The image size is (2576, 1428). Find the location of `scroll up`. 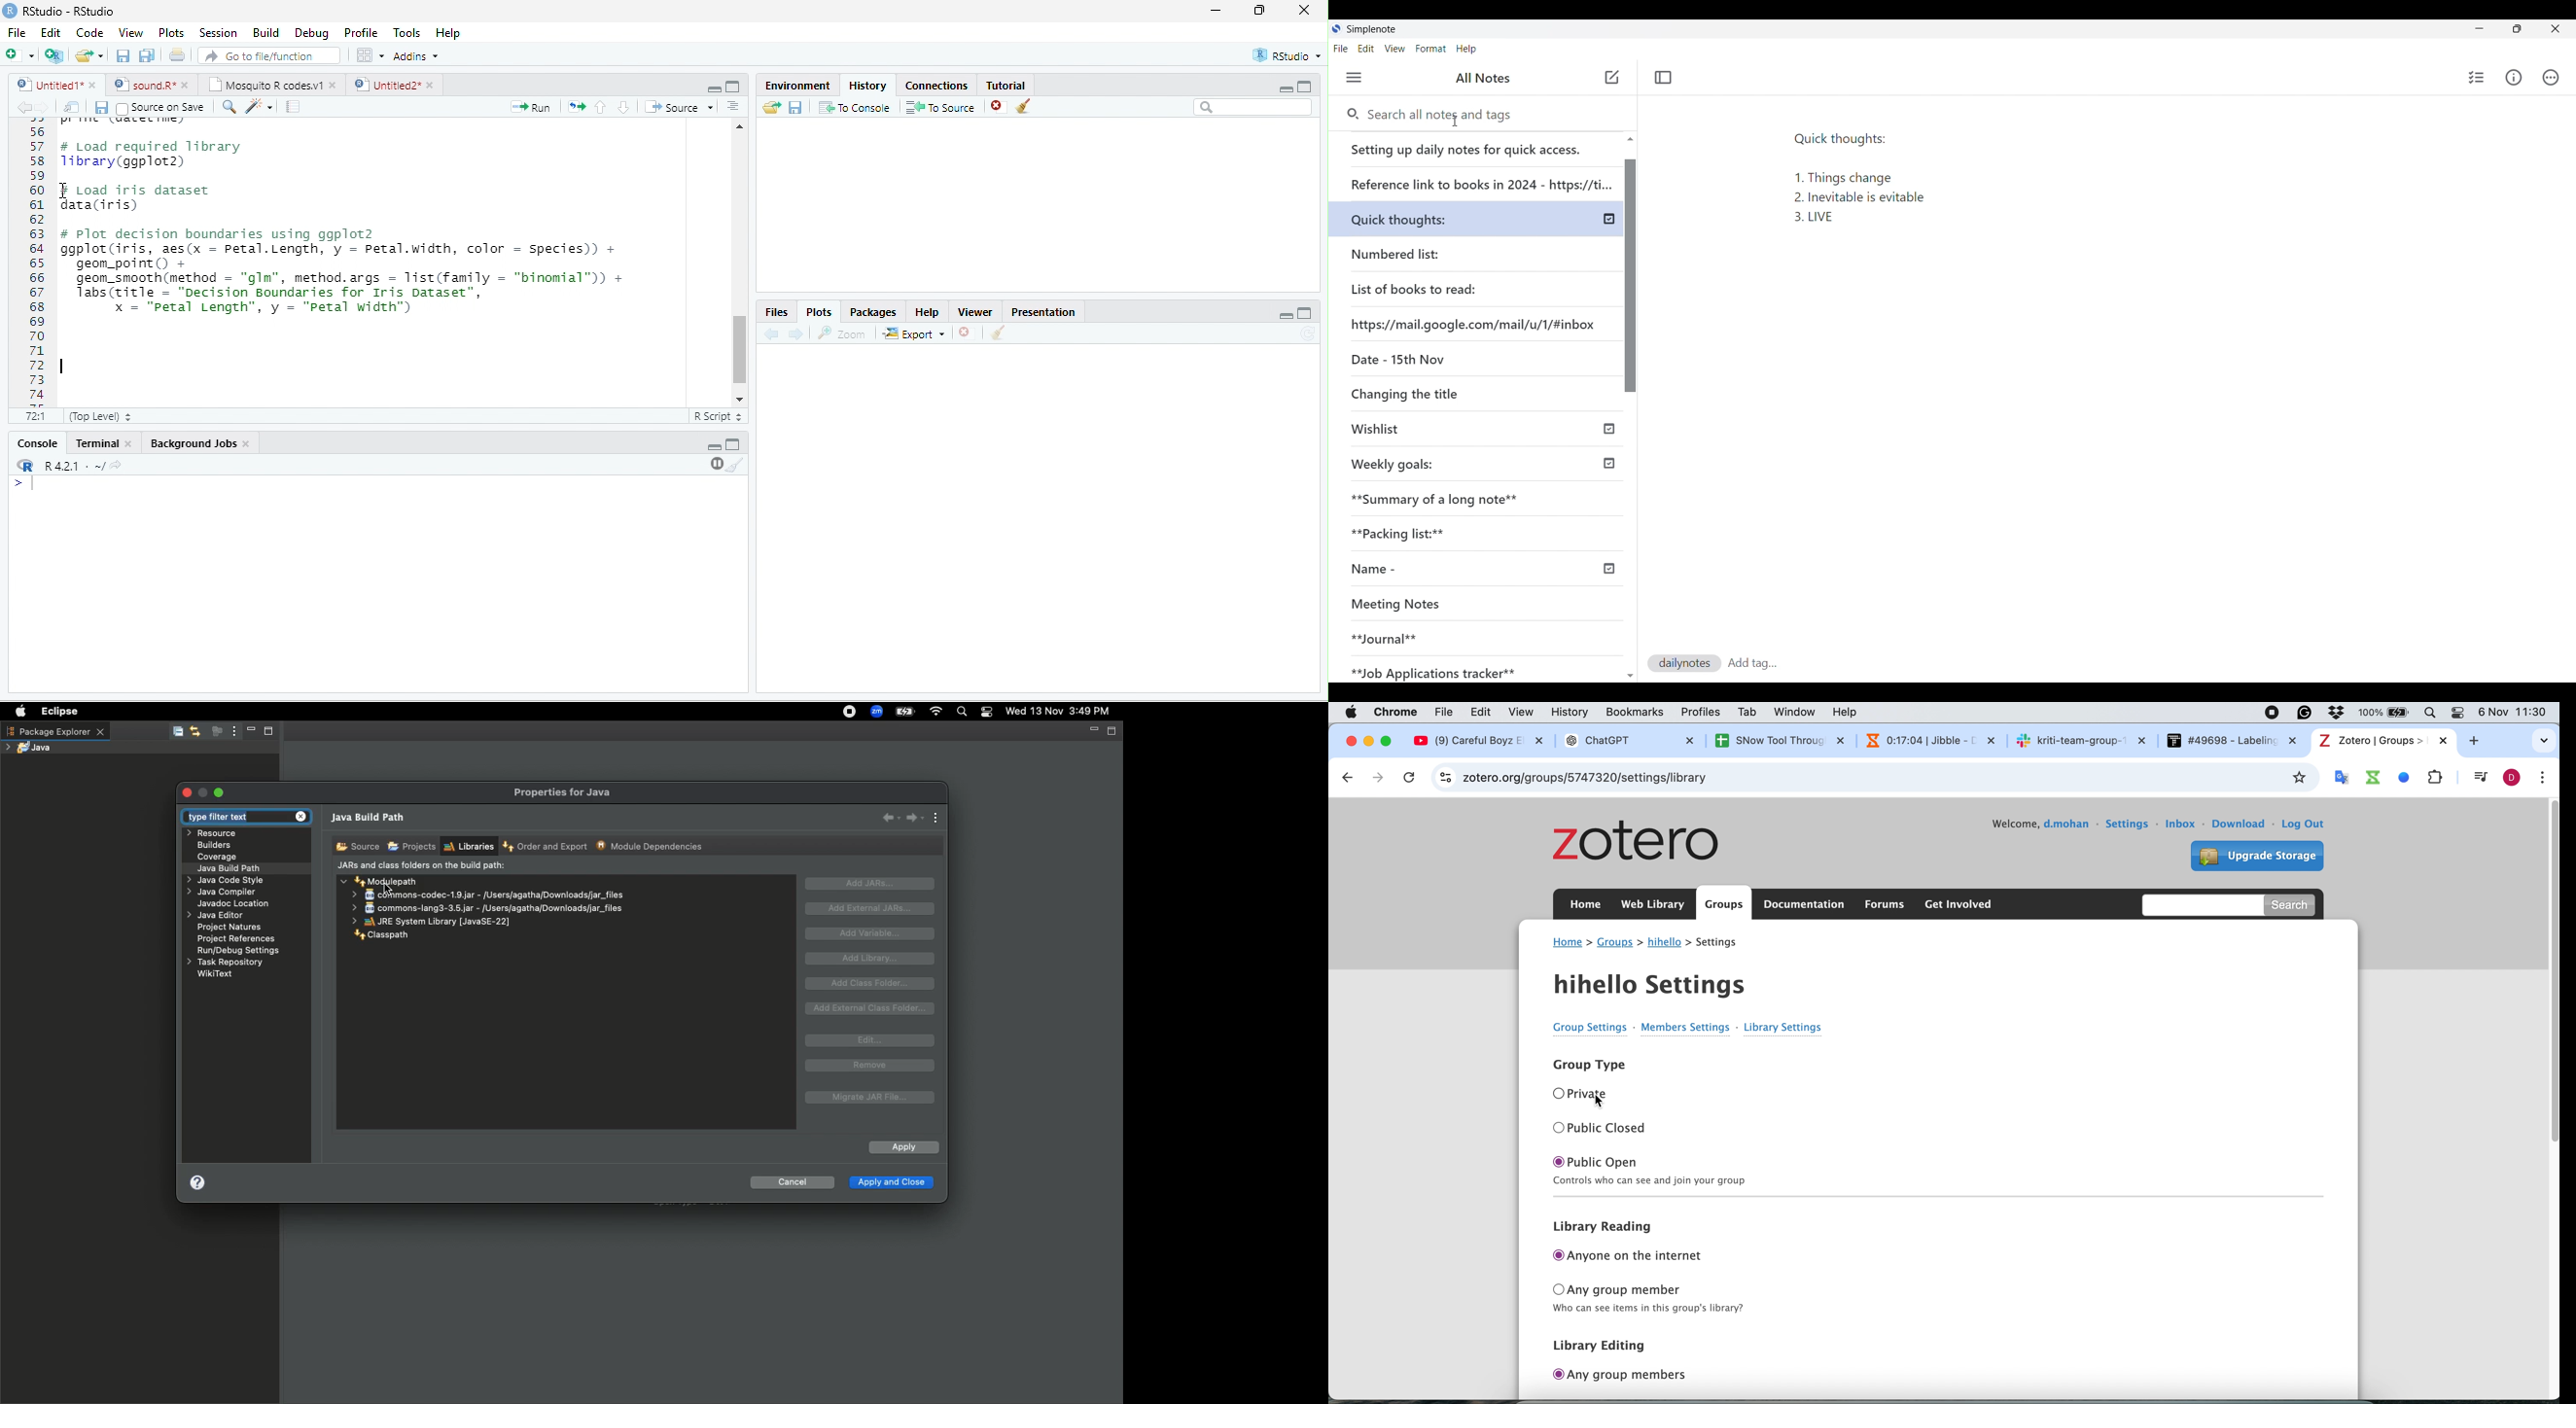

scroll up is located at coordinates (740, 126).